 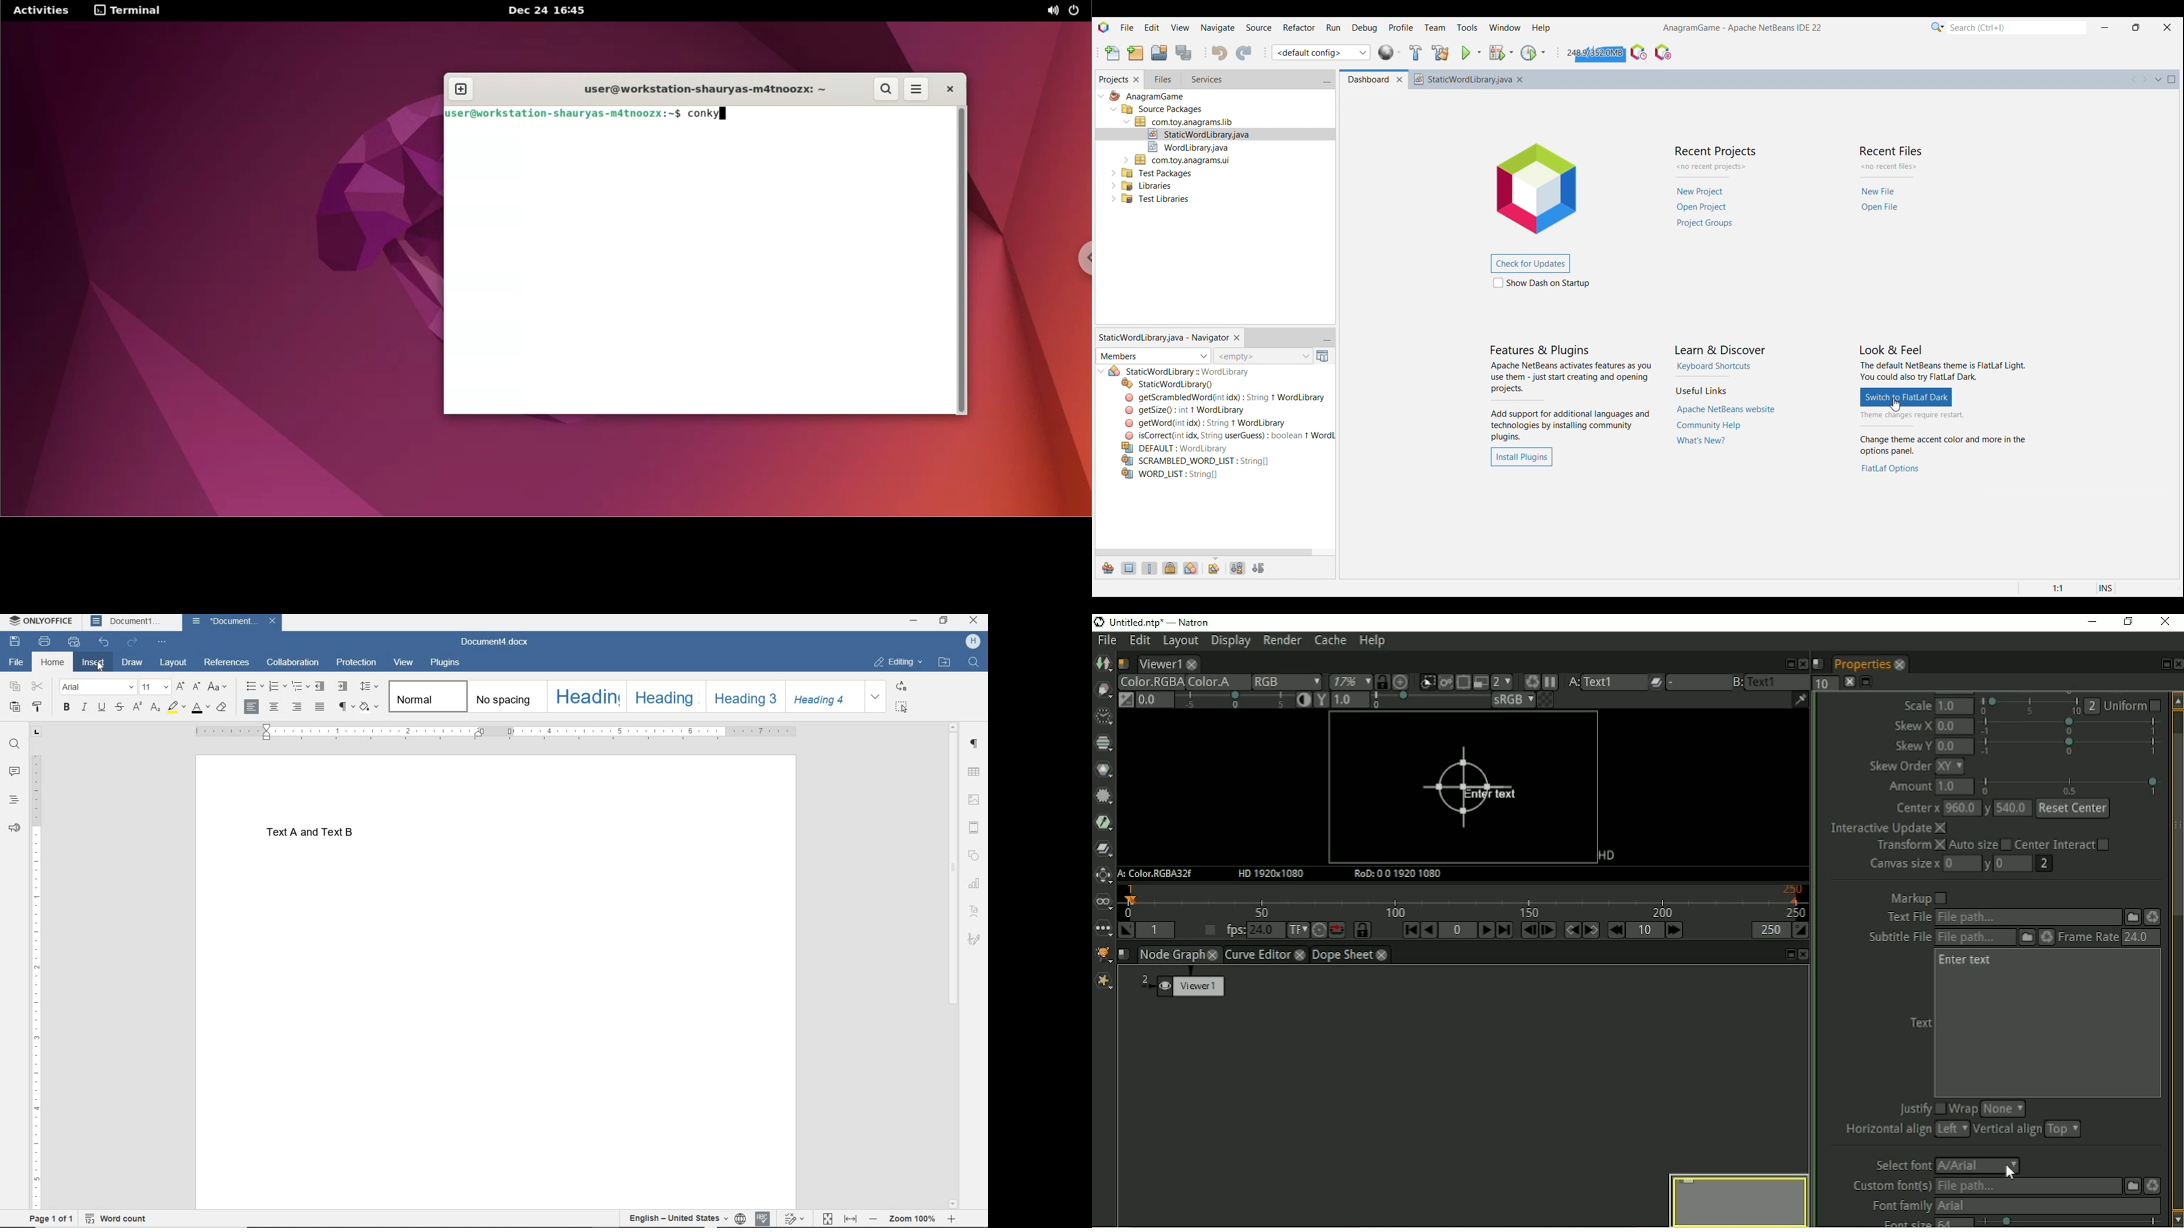 I want to click on , so click(x=1162, y=110).